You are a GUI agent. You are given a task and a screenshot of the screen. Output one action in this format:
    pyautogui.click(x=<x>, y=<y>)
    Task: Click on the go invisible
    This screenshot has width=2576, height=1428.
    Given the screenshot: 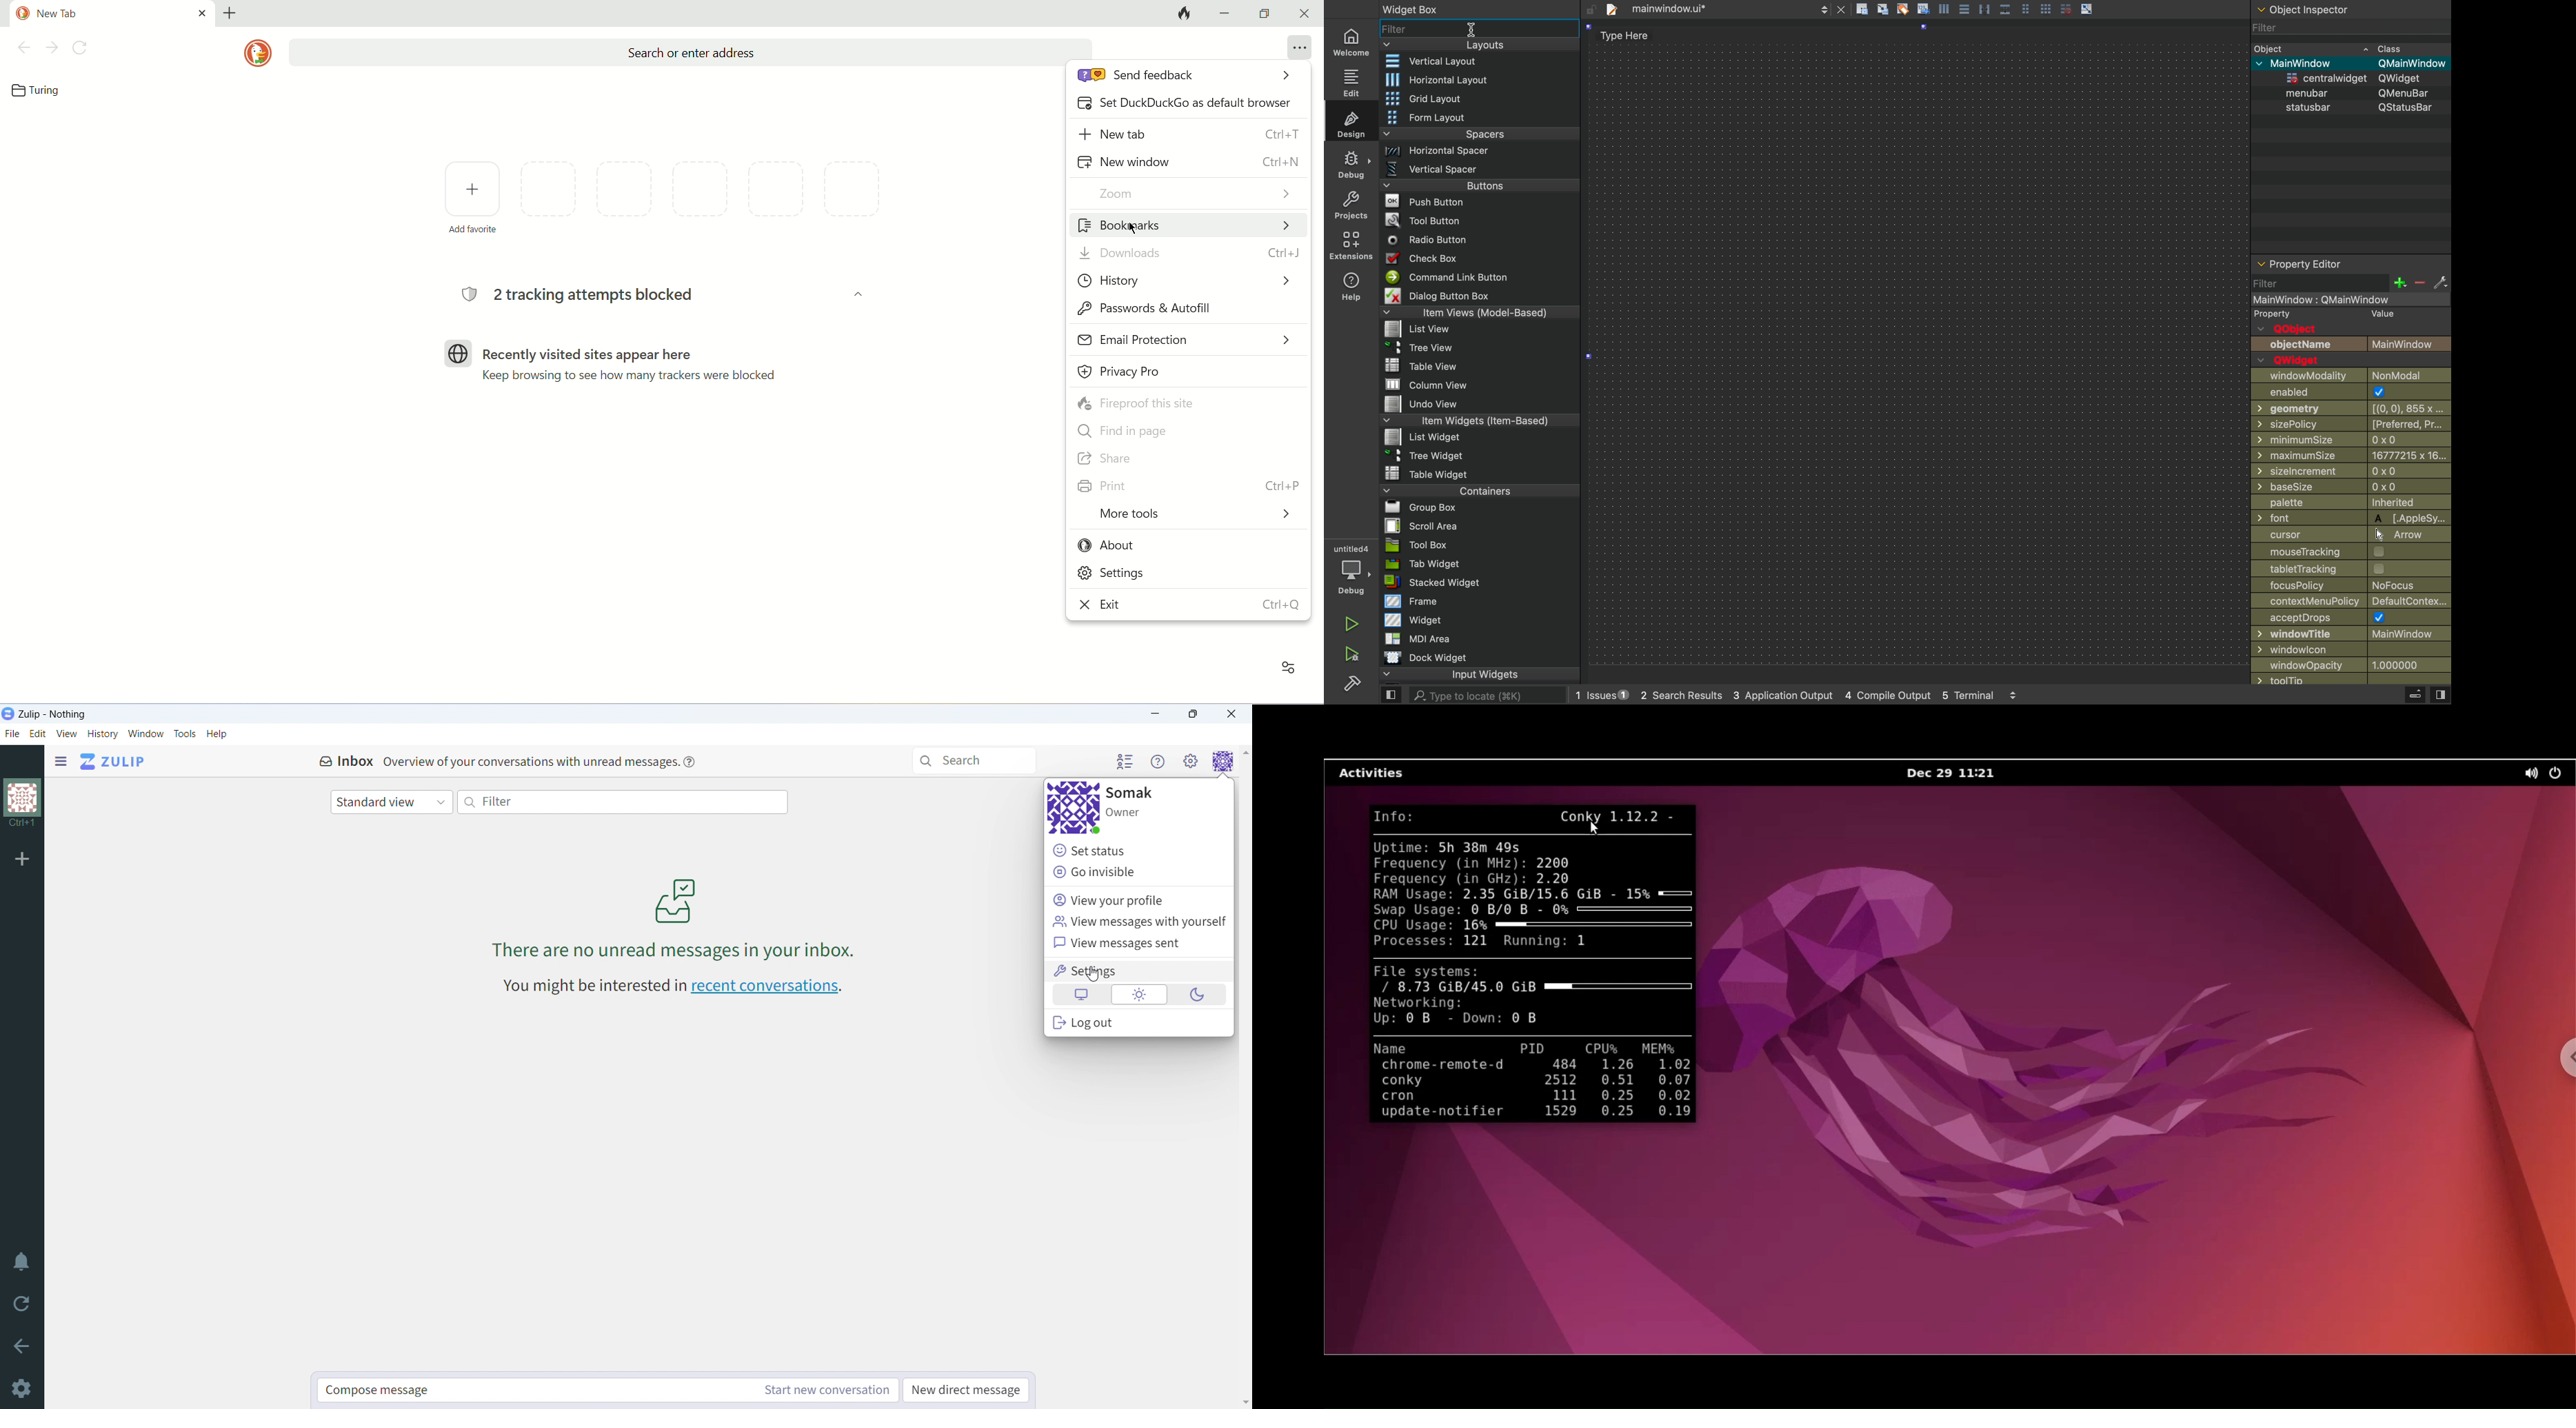 What is the action you would take?
    pyautogui.click(x=1139, y=873)
    